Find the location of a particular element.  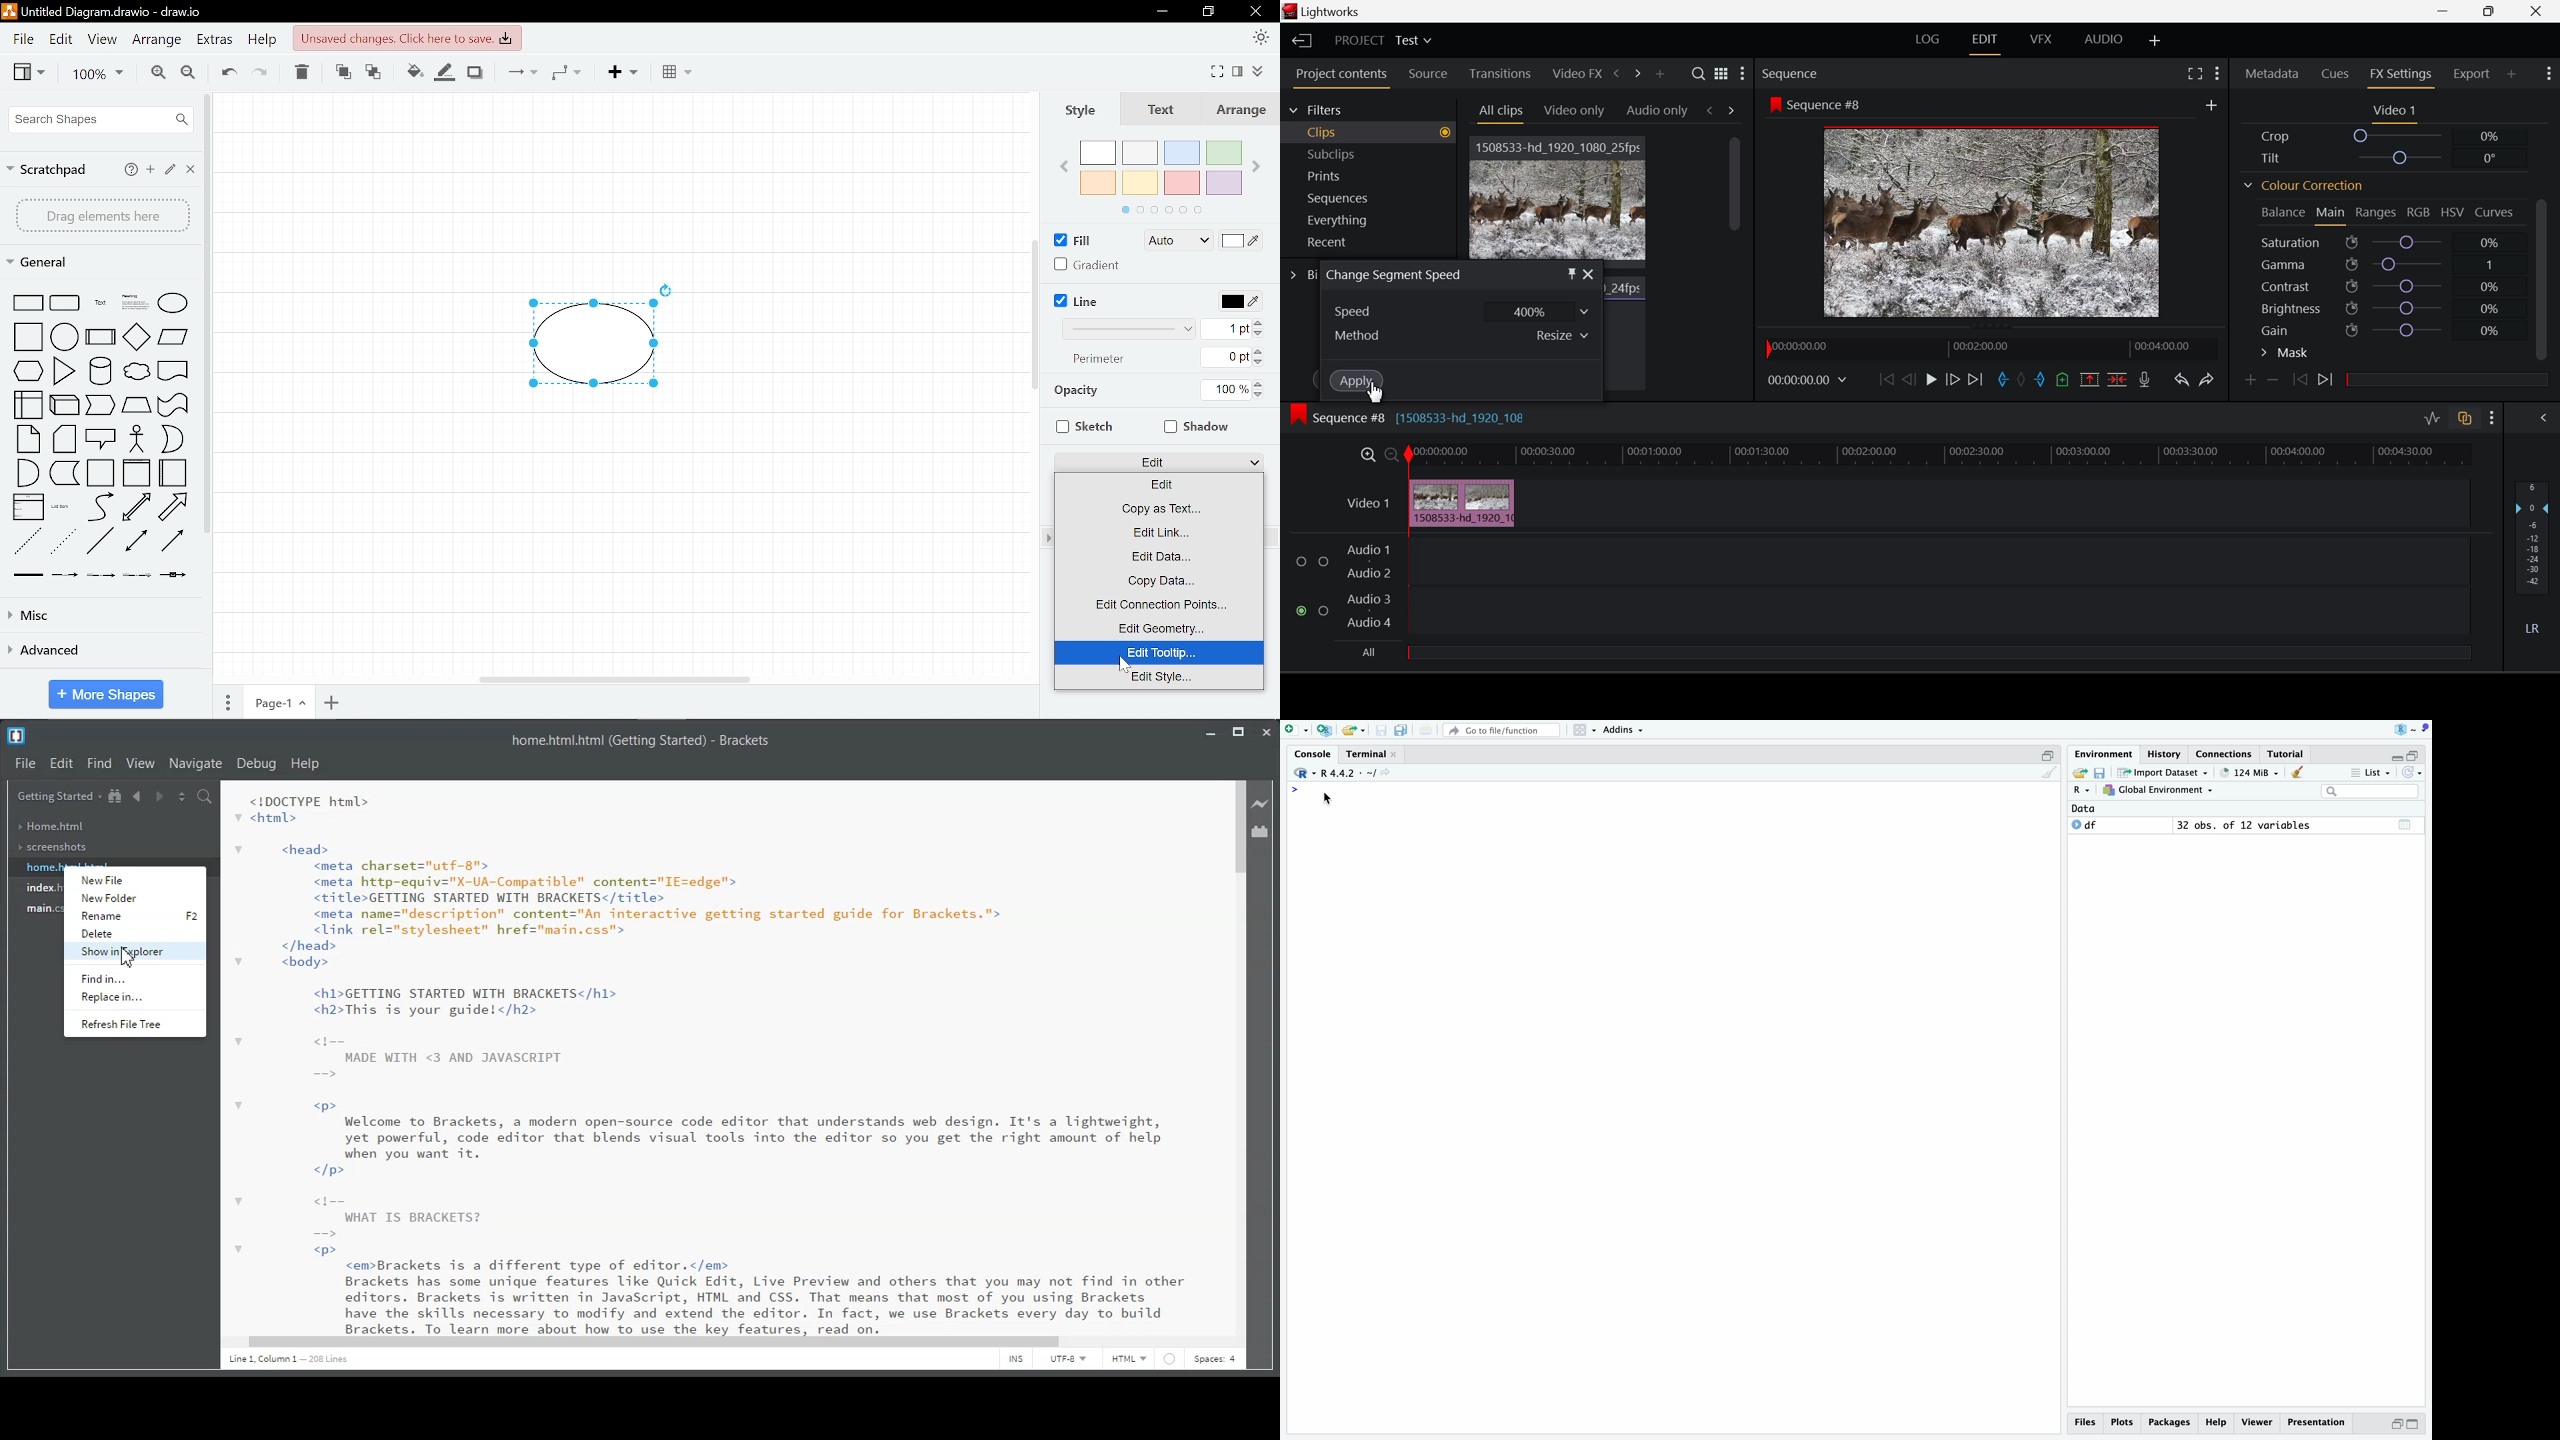

Pin Object is located at coordinates (1571, 275).